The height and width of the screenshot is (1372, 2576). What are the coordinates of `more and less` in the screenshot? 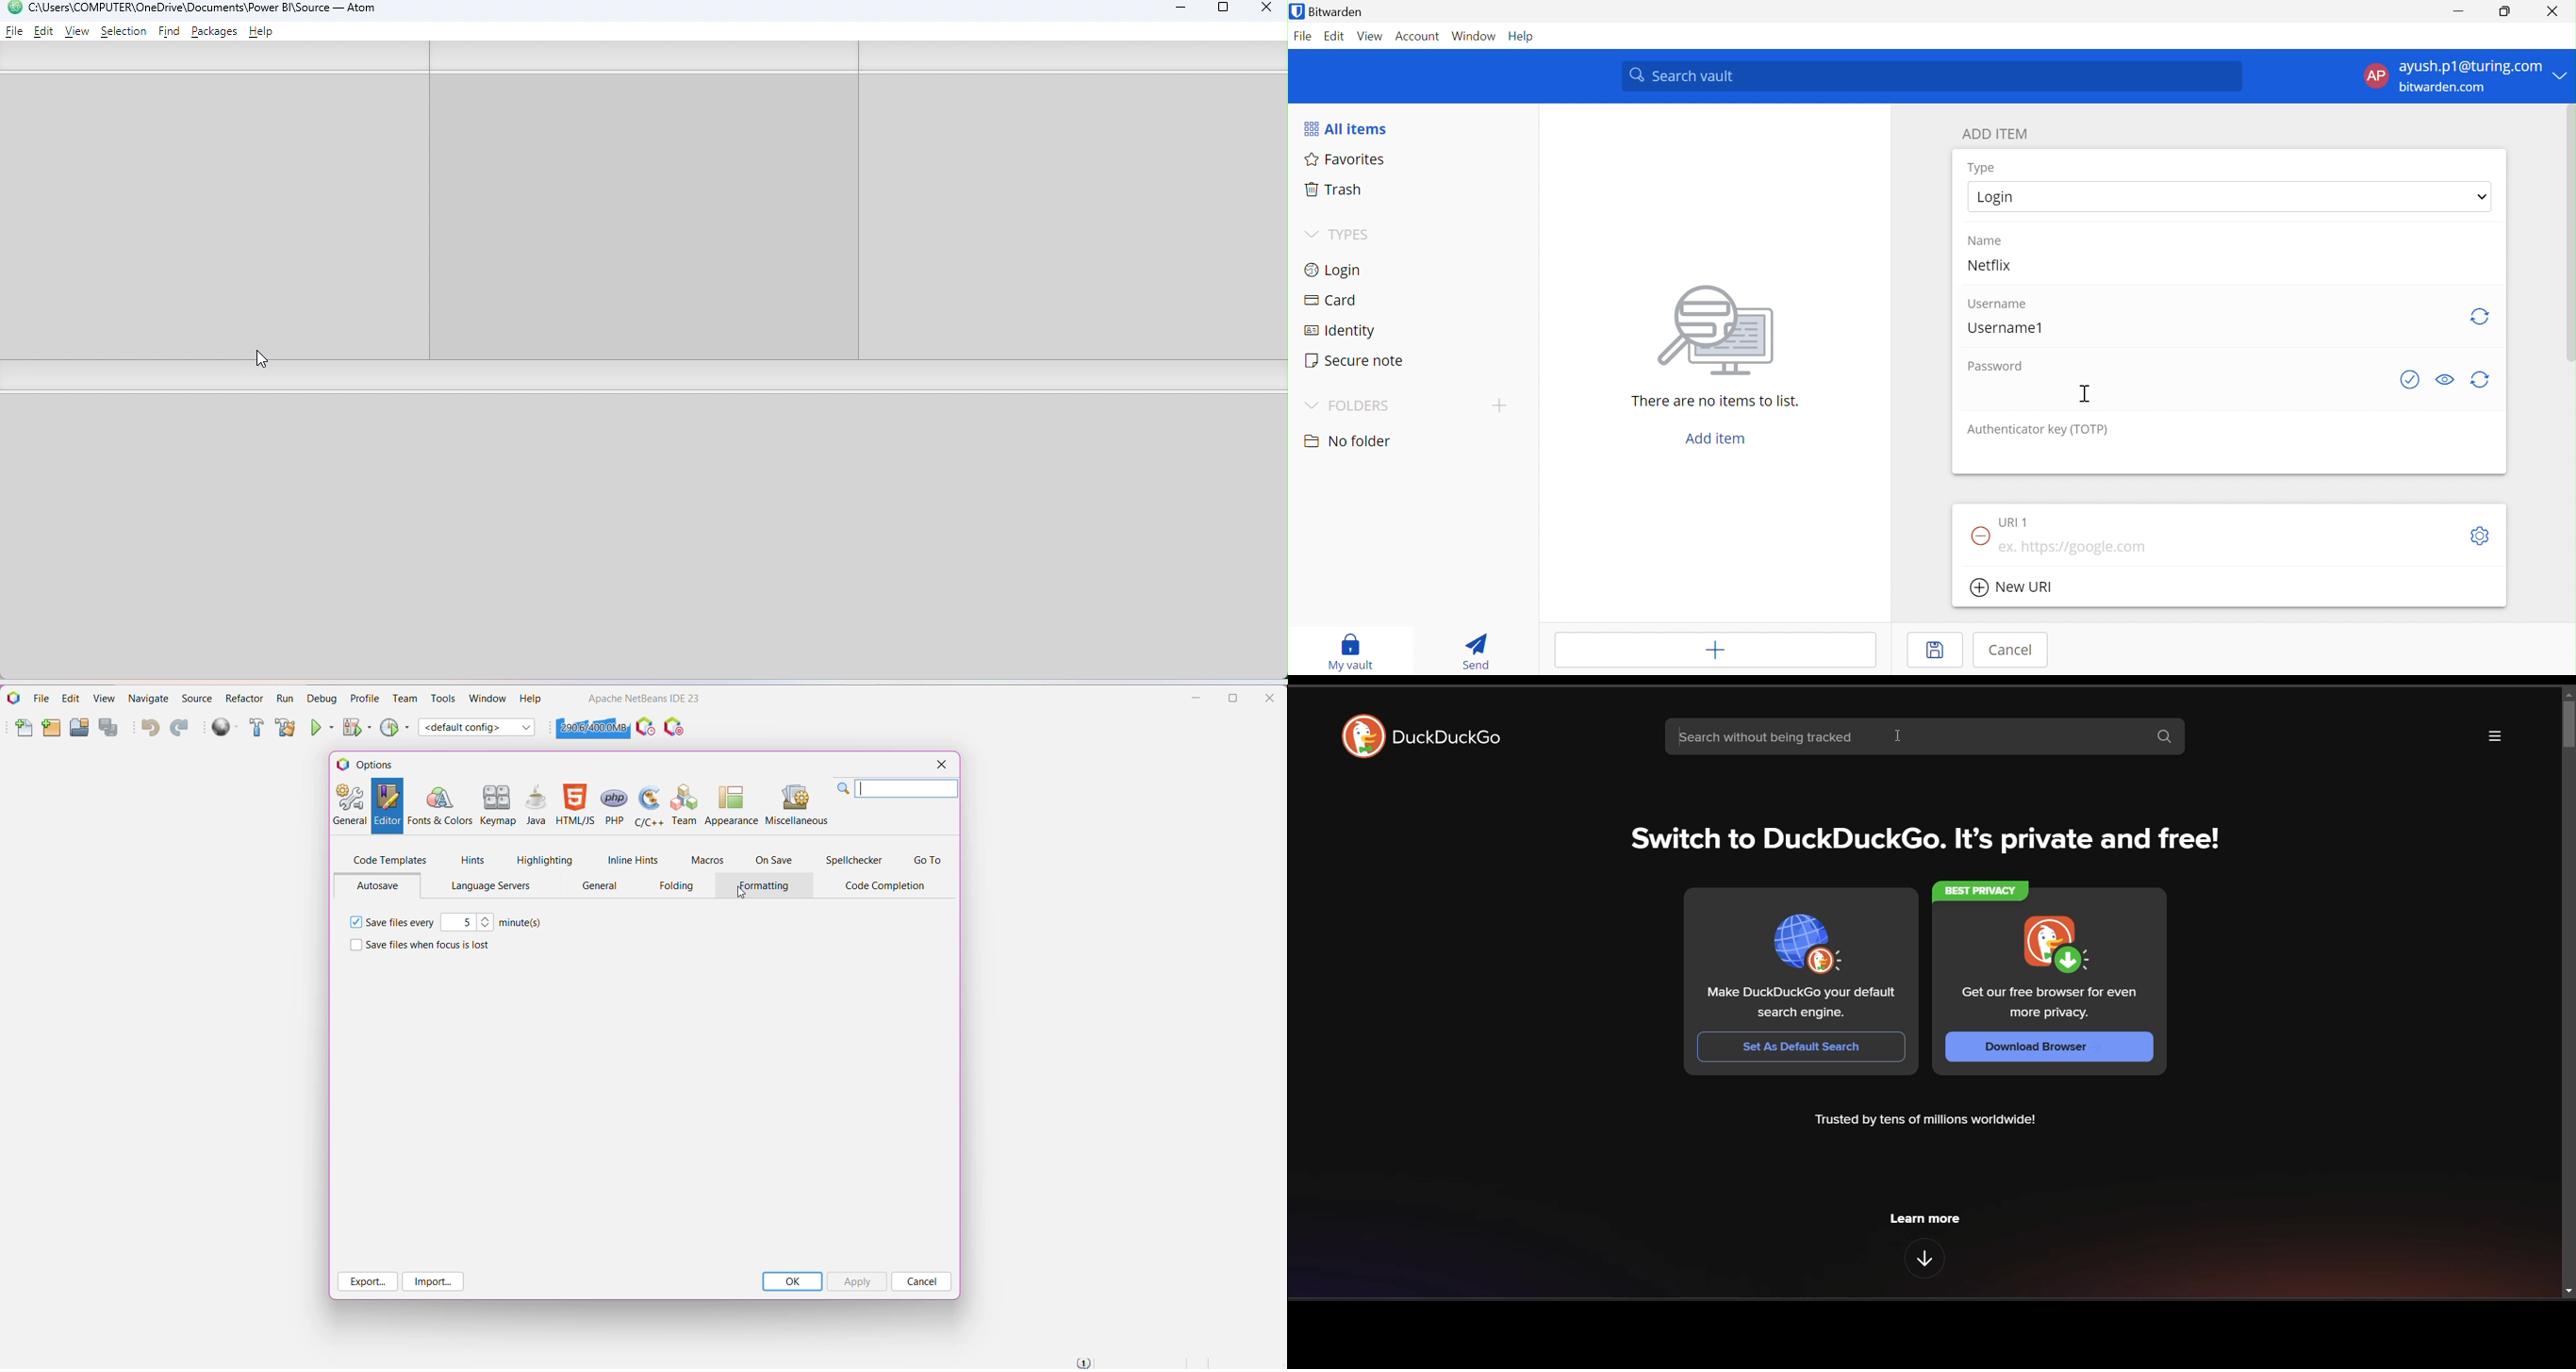 It's located at (487, 922).